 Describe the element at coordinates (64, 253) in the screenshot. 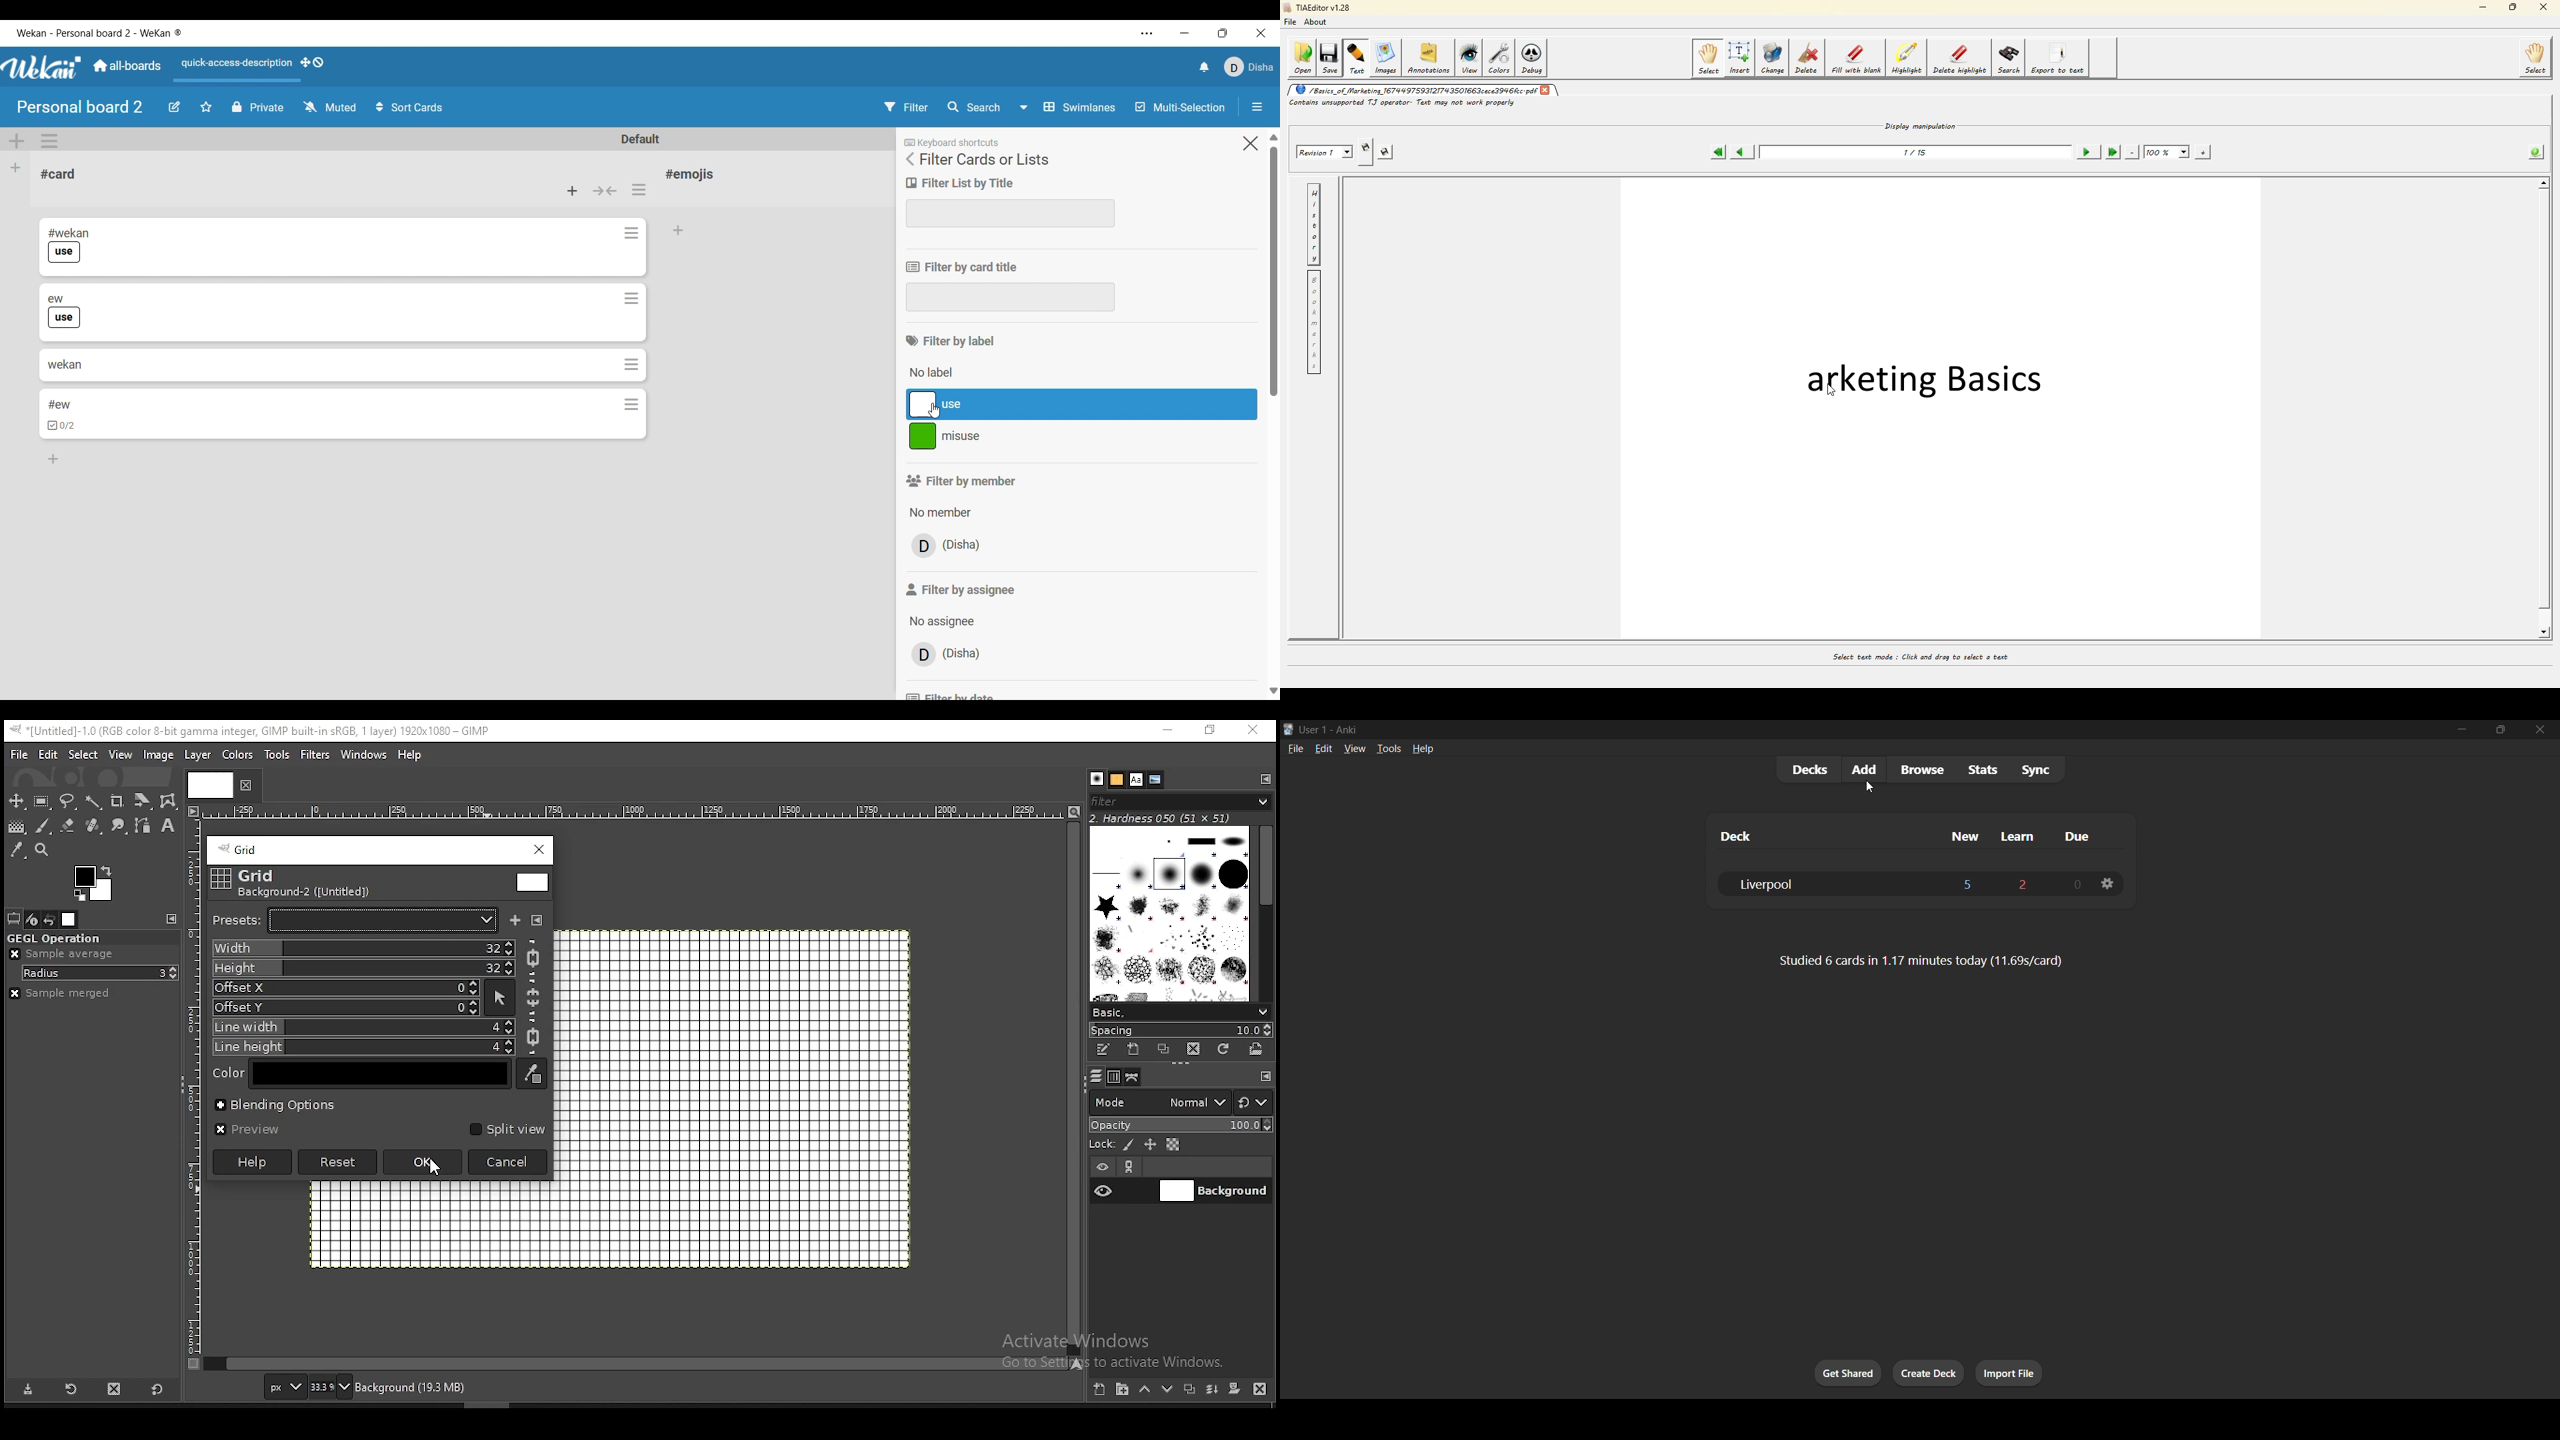

I see `use` at that location.